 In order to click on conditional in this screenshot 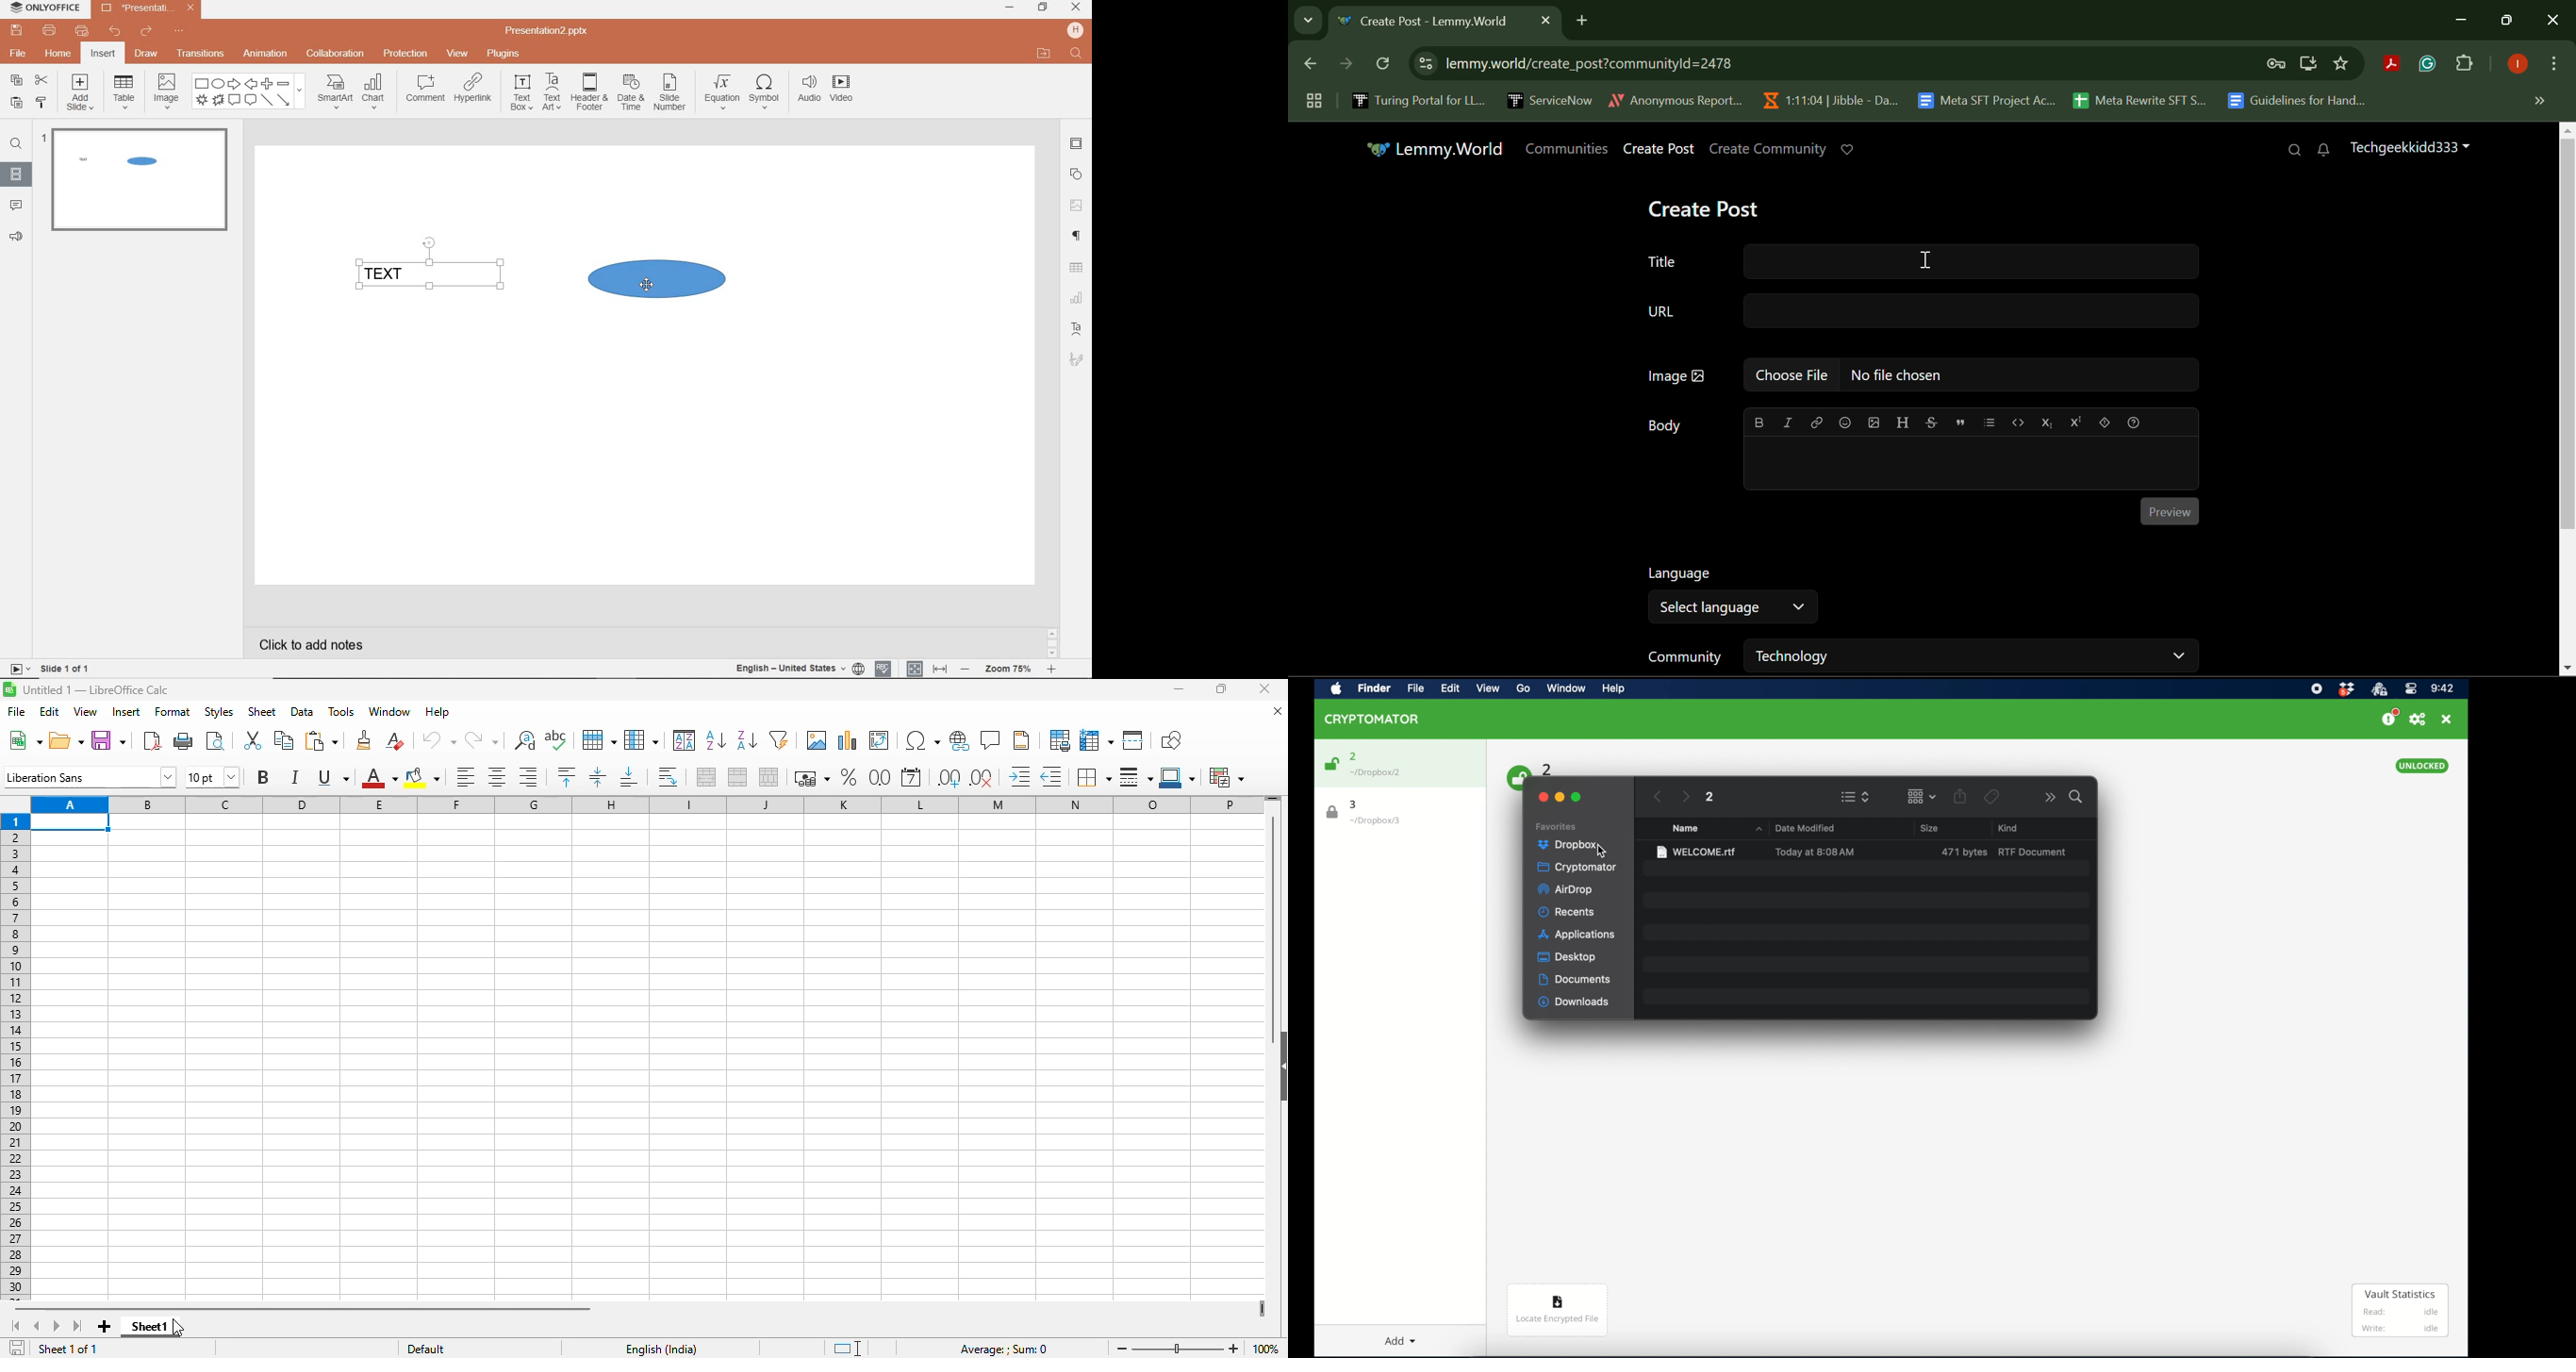, I will do `click(1225, 777)`.